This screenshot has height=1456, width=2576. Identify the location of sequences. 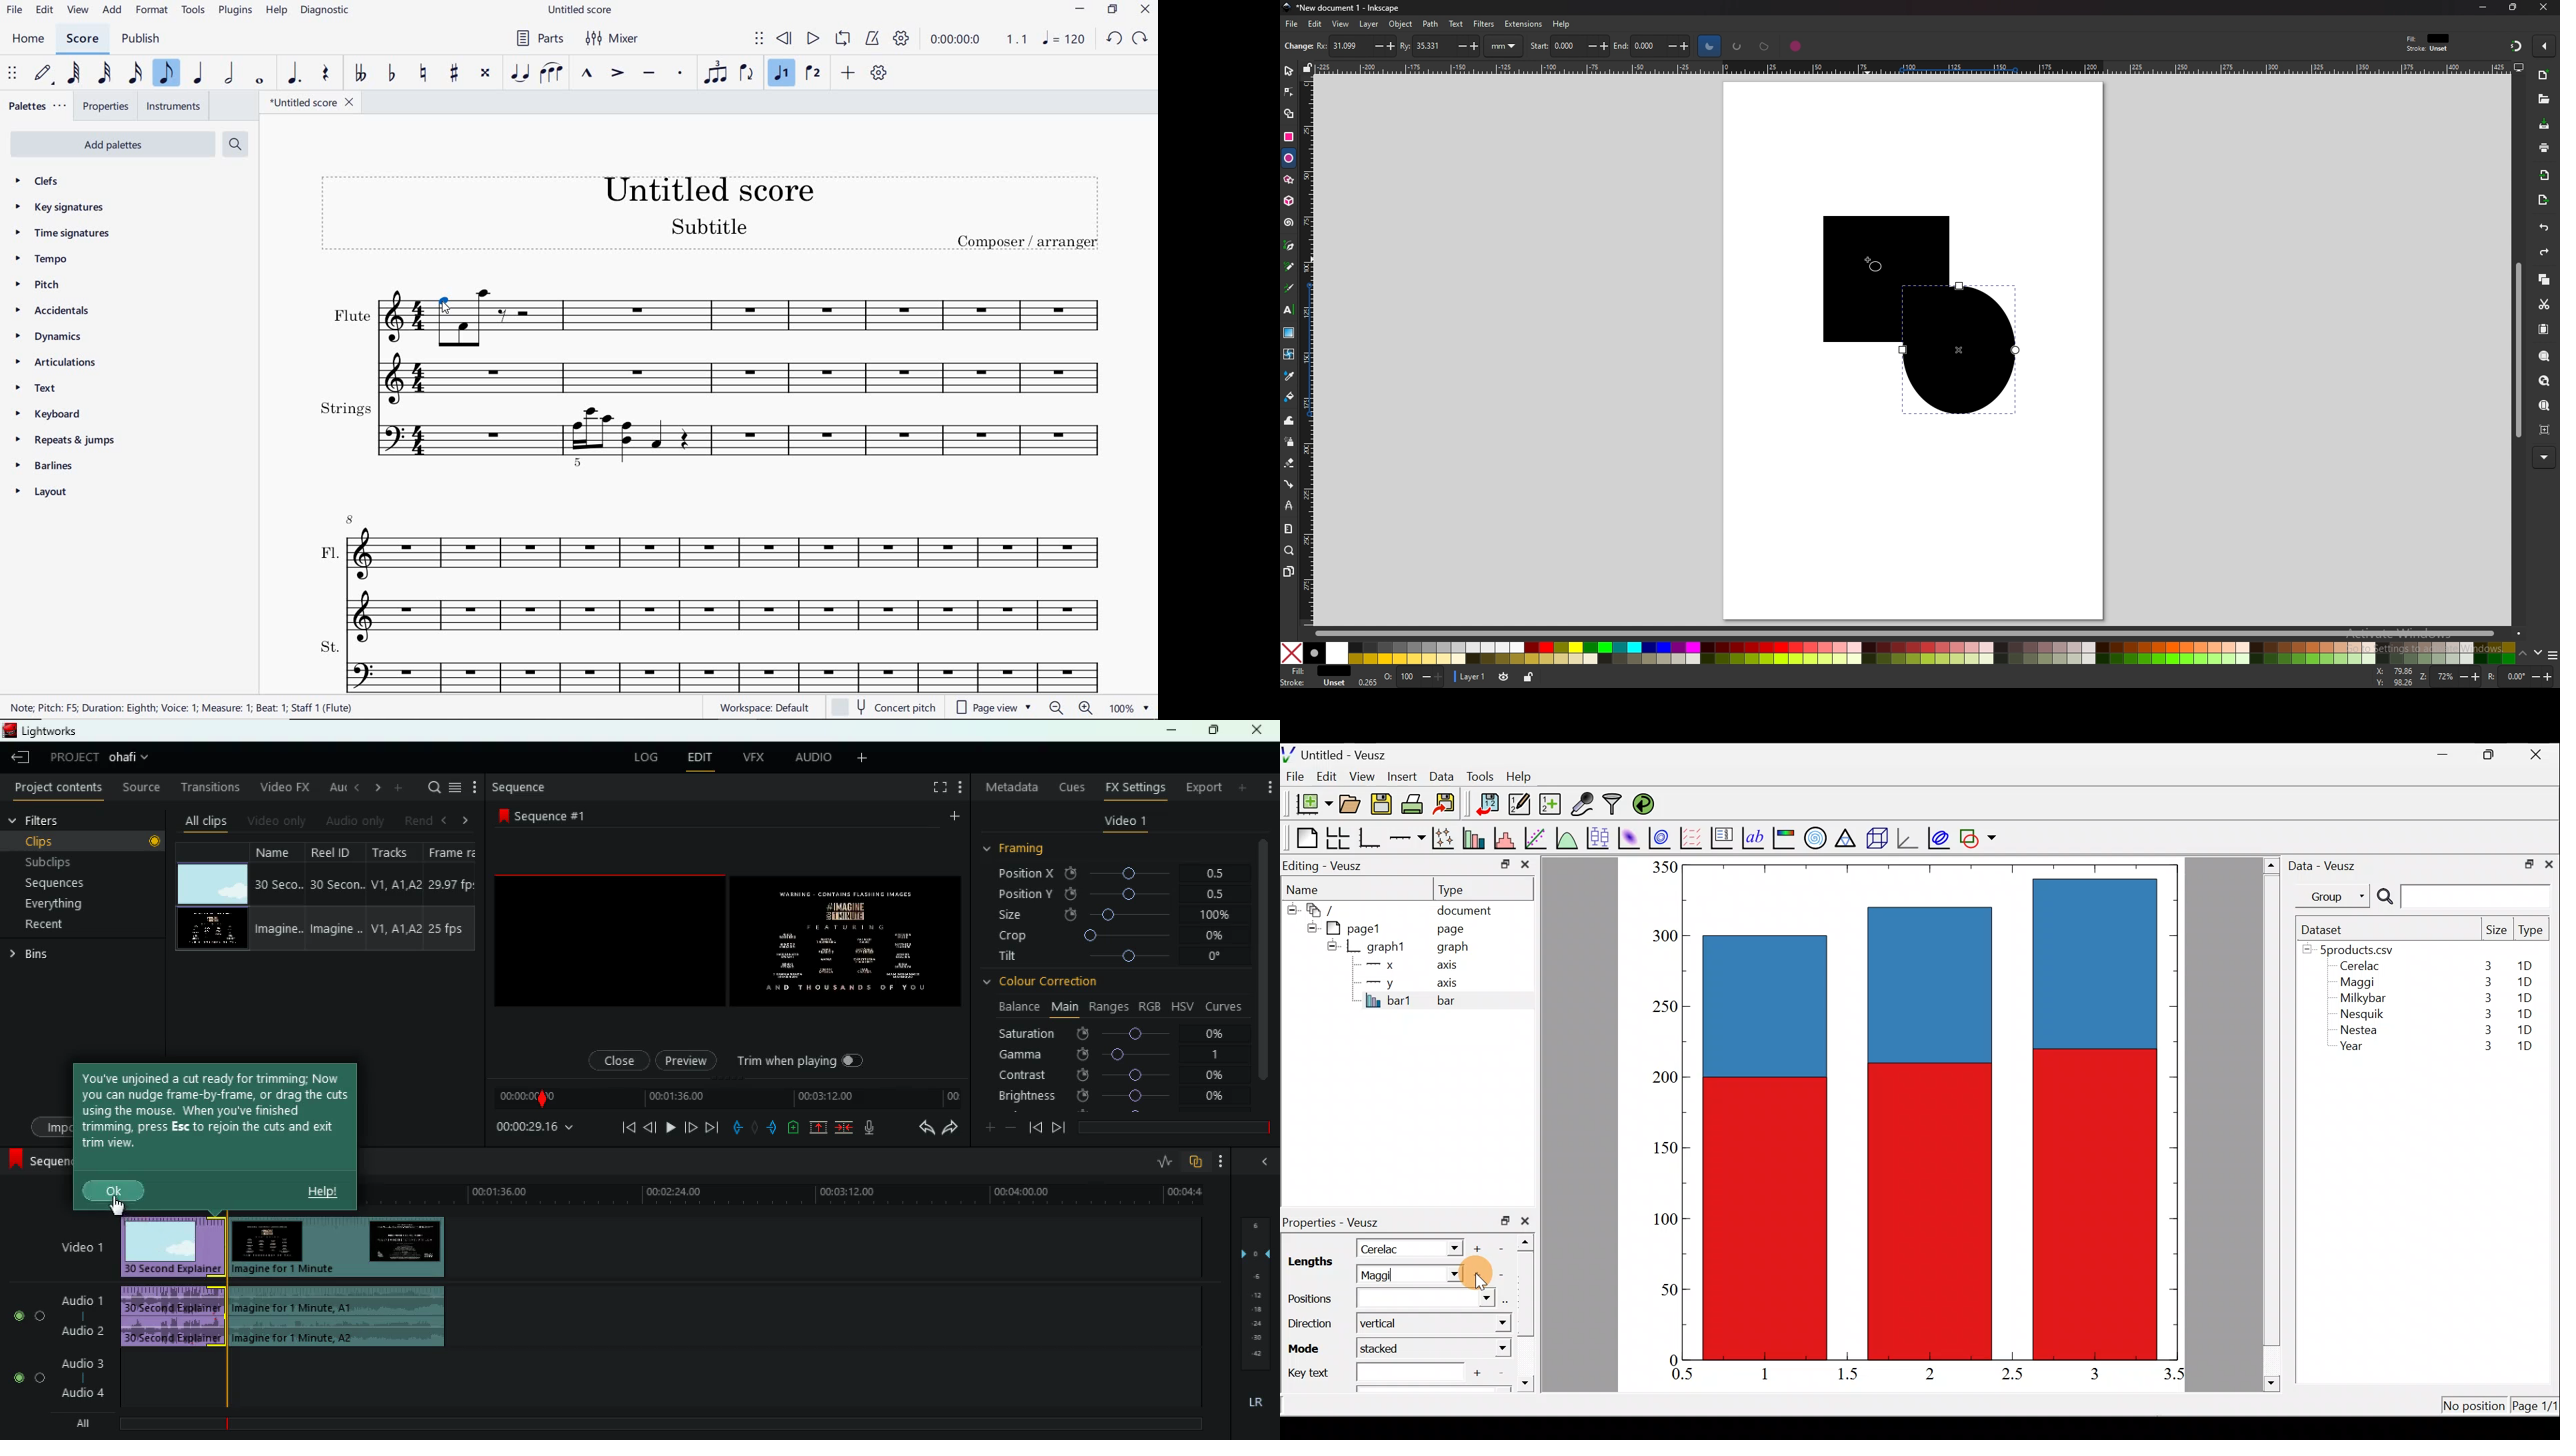
(78, 883).